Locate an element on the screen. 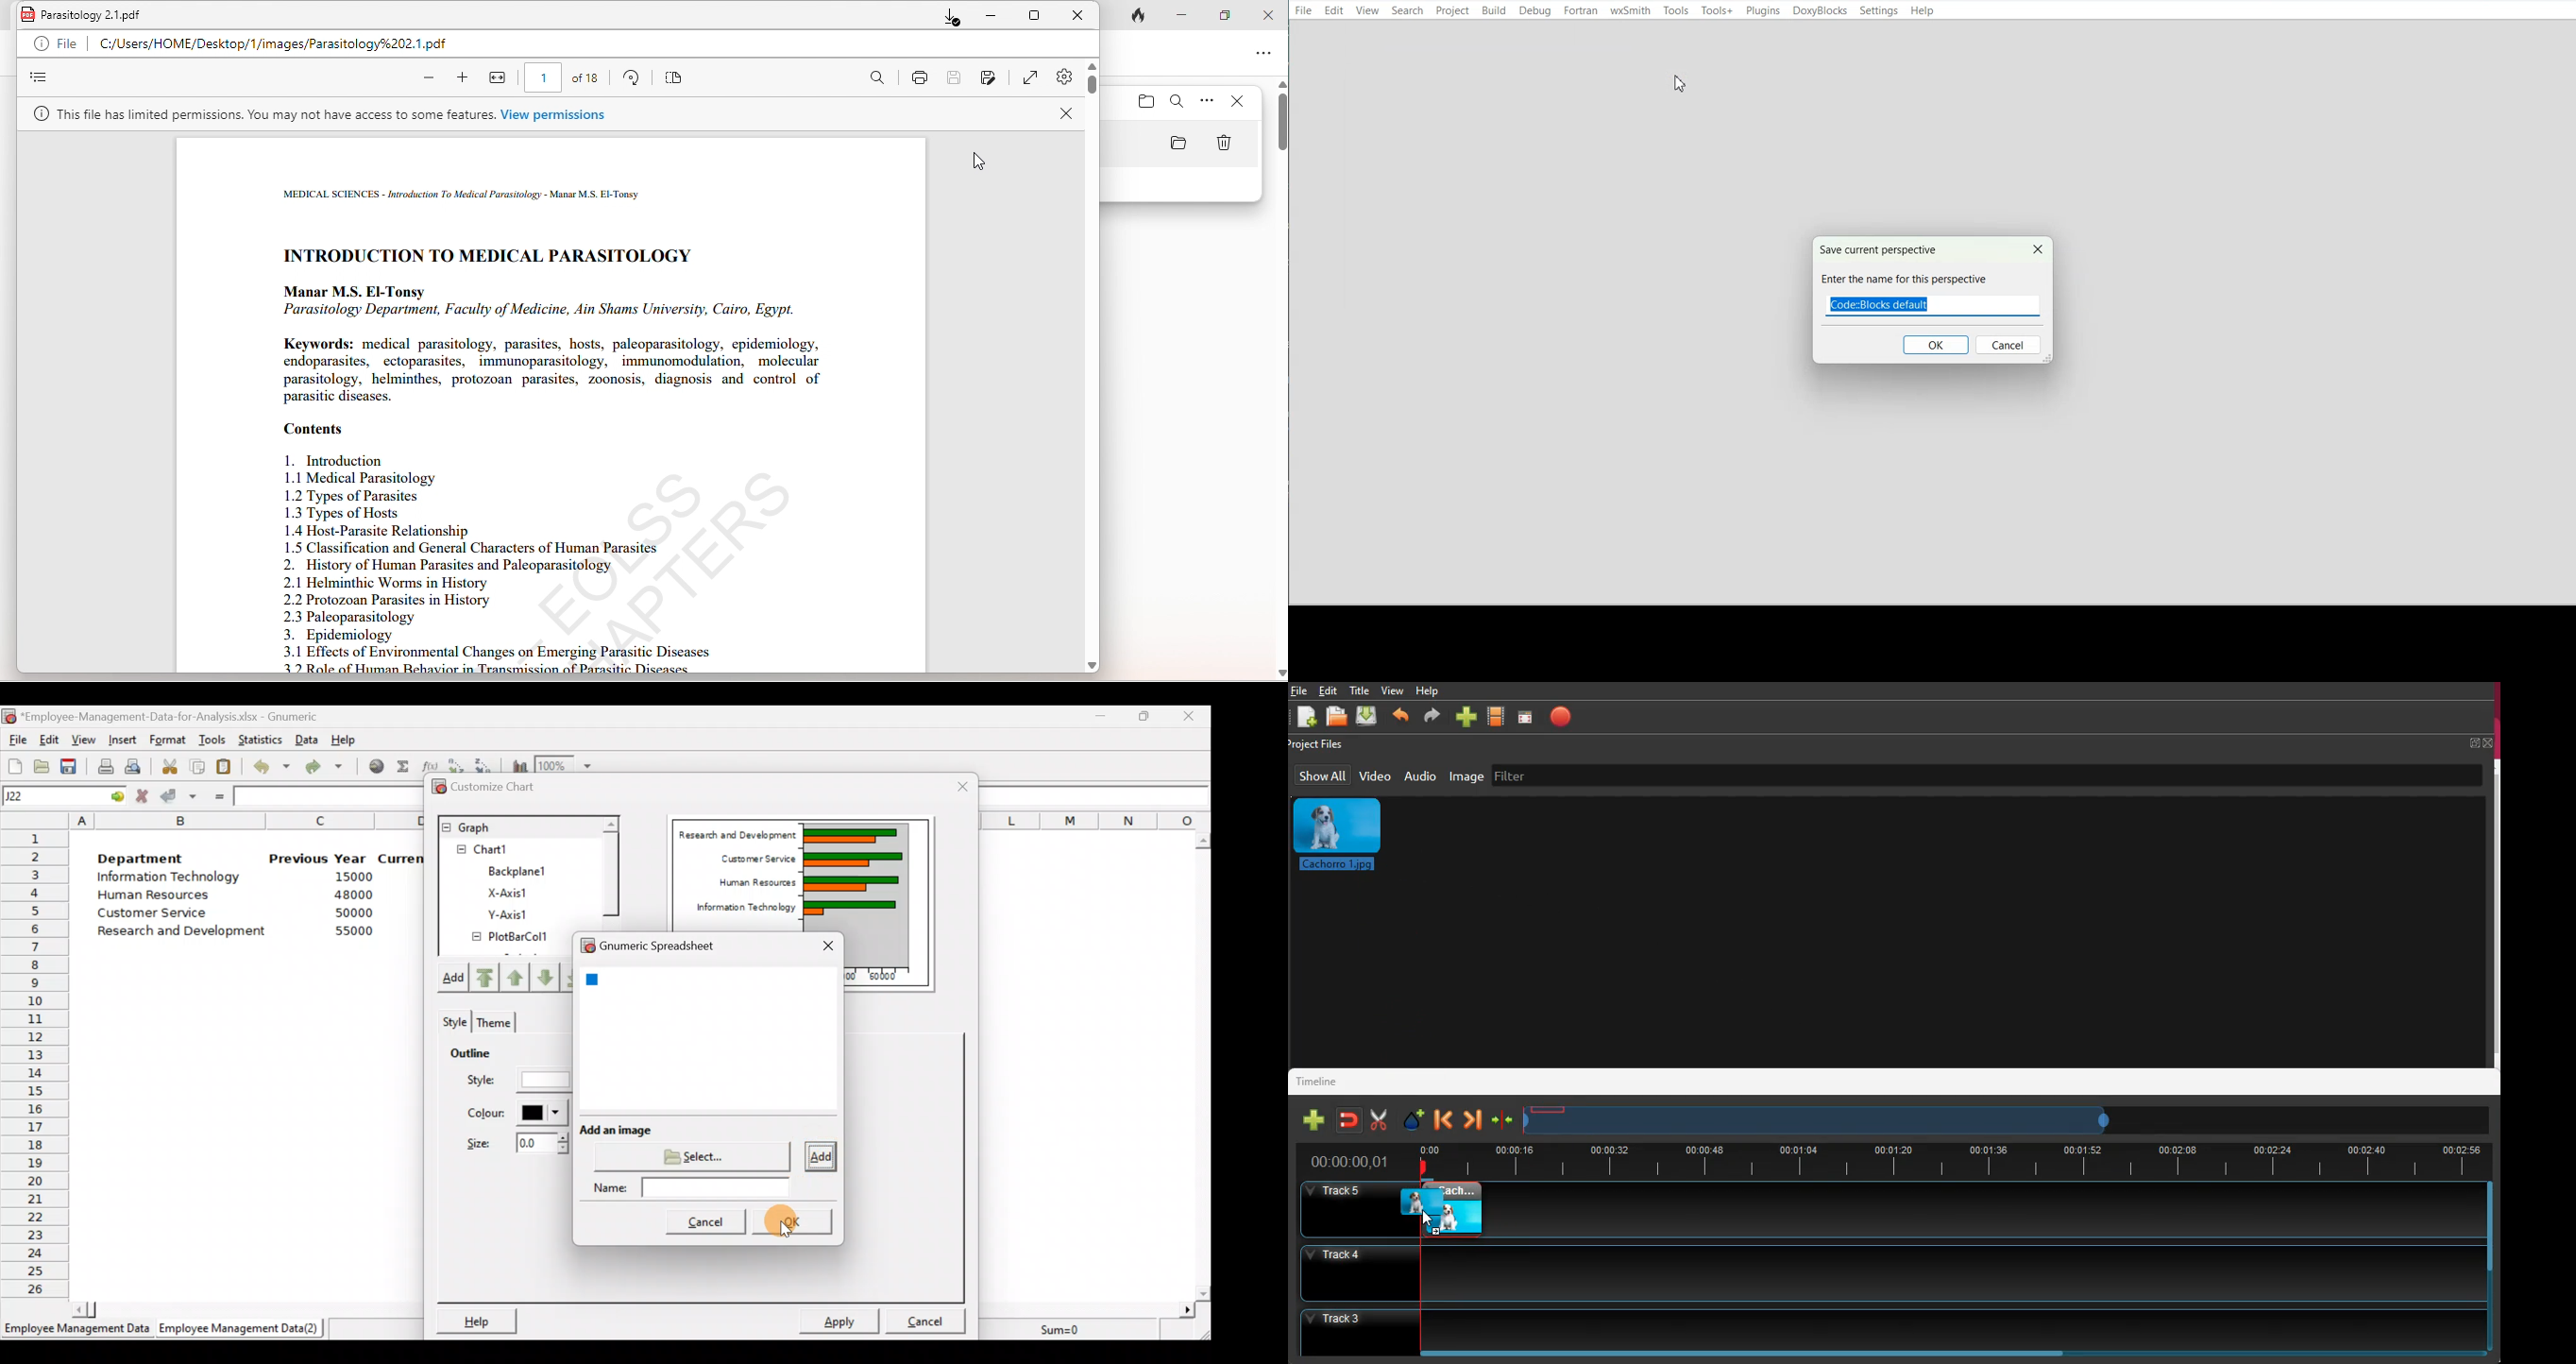 The width and height of the screenshot is (2576, 1372).  is located at coordinates (1347, 1209).